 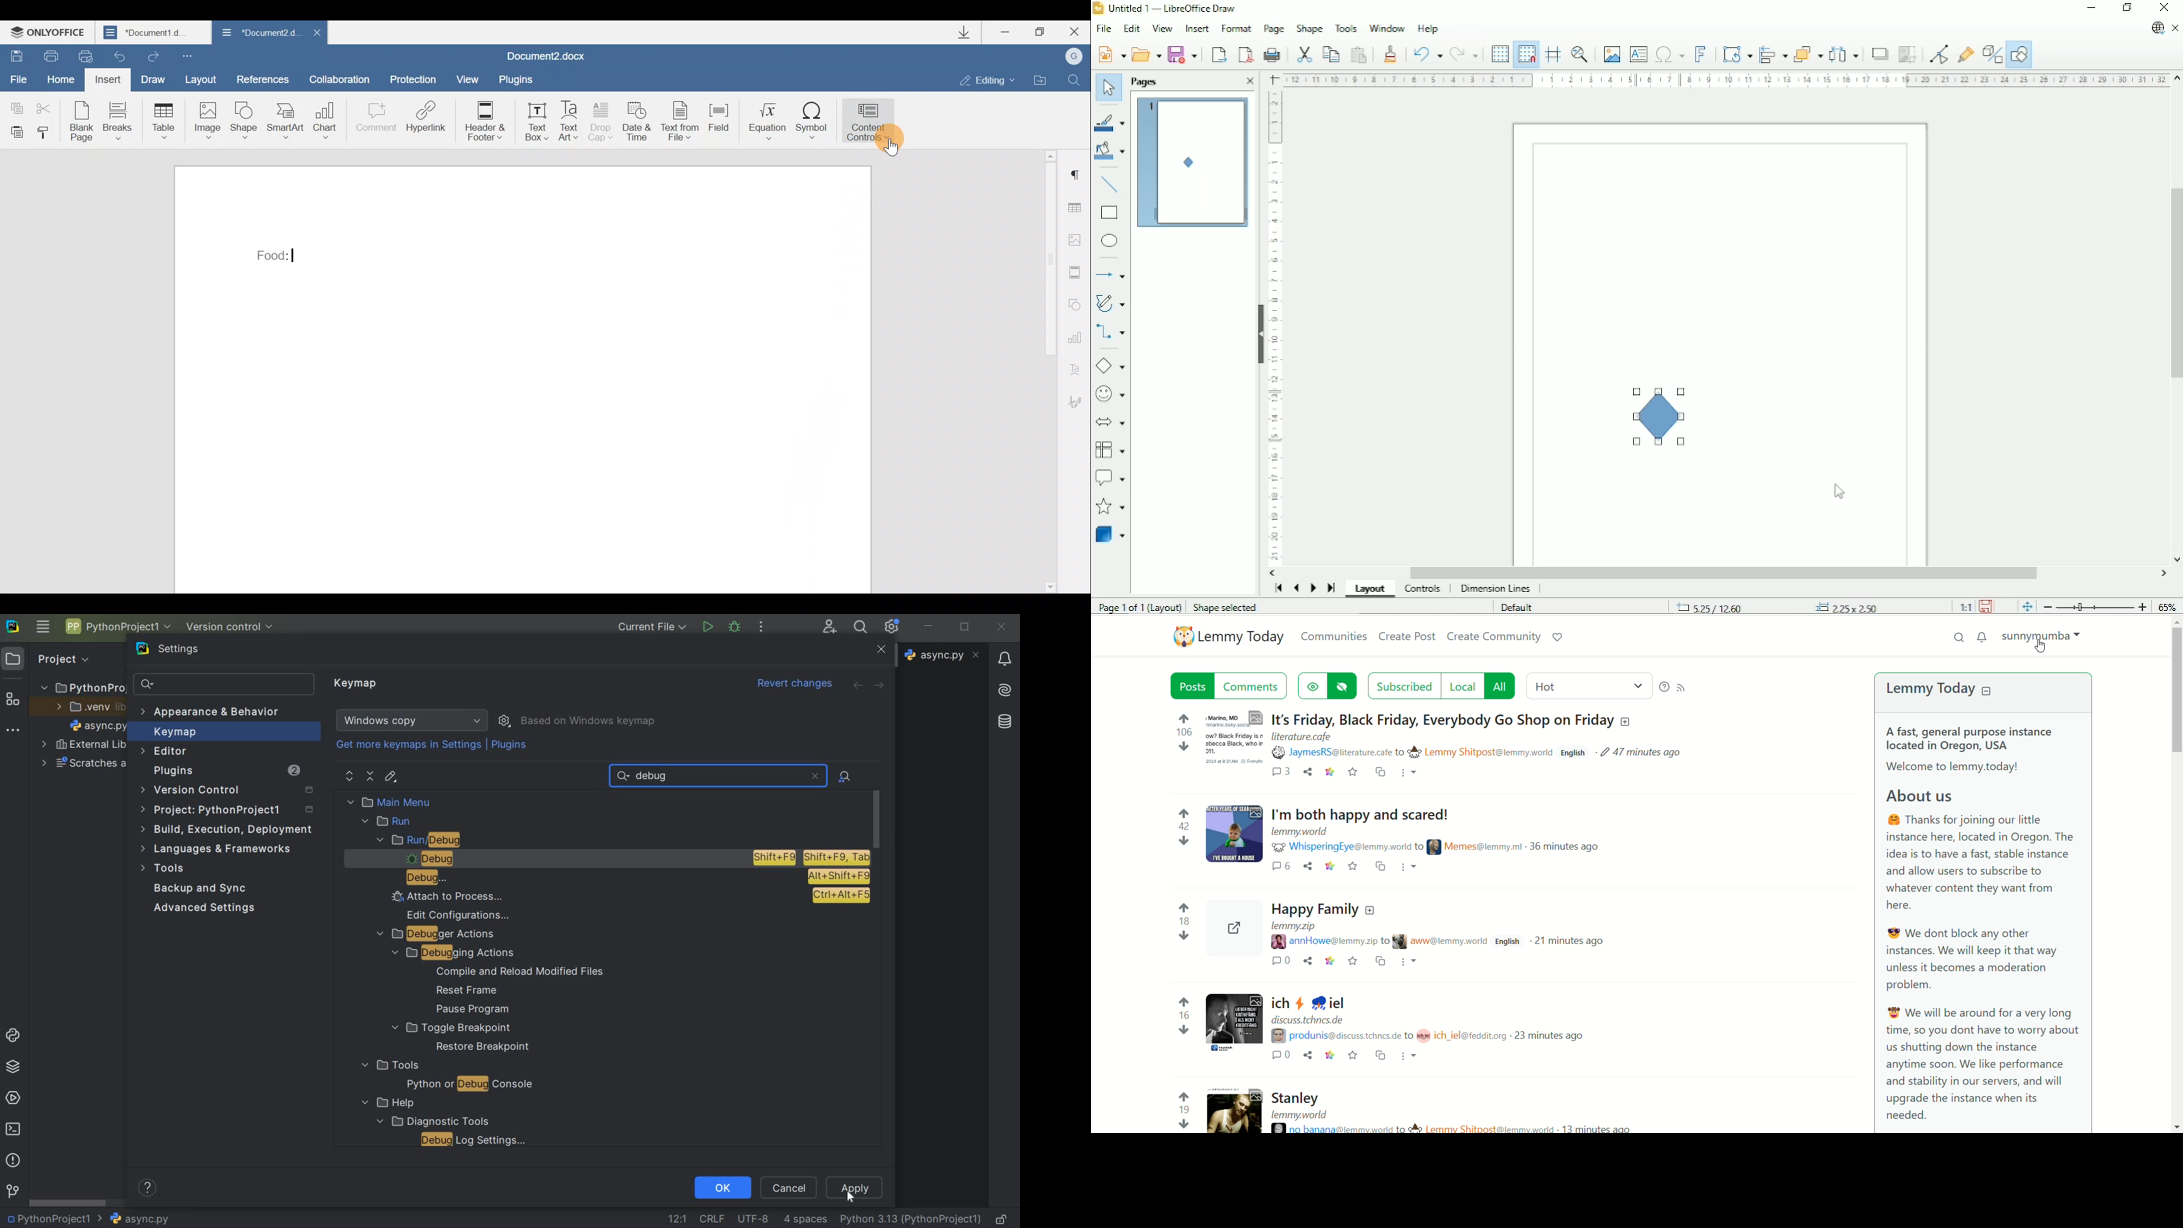 What do you see at coordinates (1737, 52) in the screenshot?
I see `Transformation` at bounding box center [1737, 52].